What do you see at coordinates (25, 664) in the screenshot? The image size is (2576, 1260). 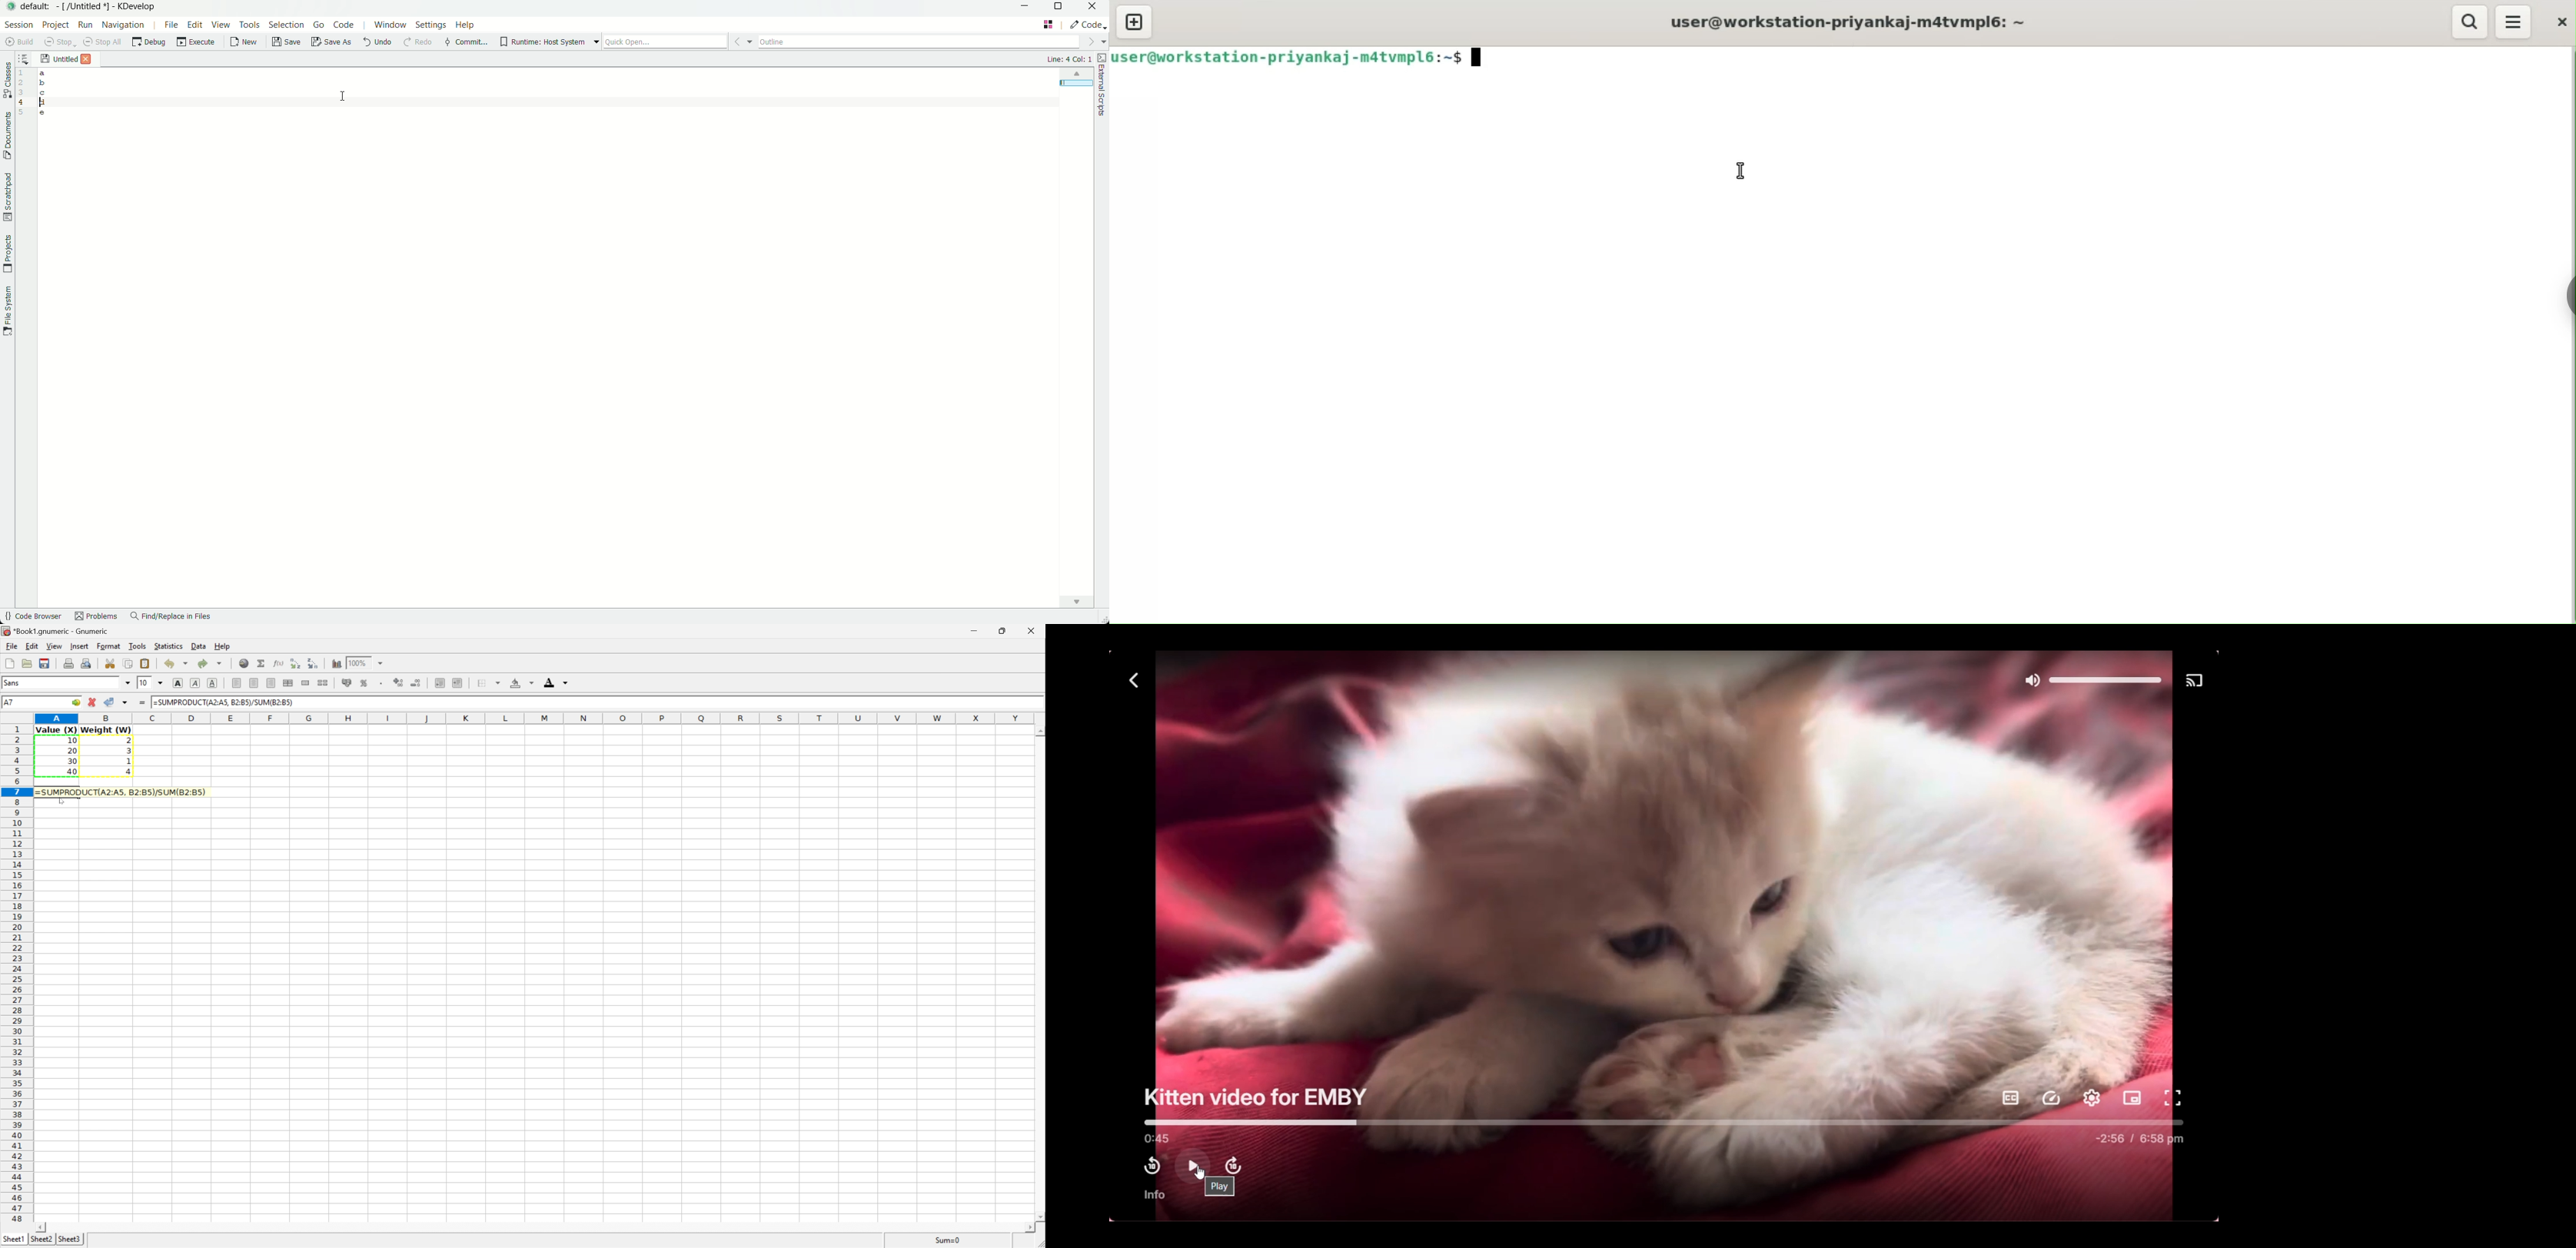 I see `Open a file` at bounding box center [25, 664].